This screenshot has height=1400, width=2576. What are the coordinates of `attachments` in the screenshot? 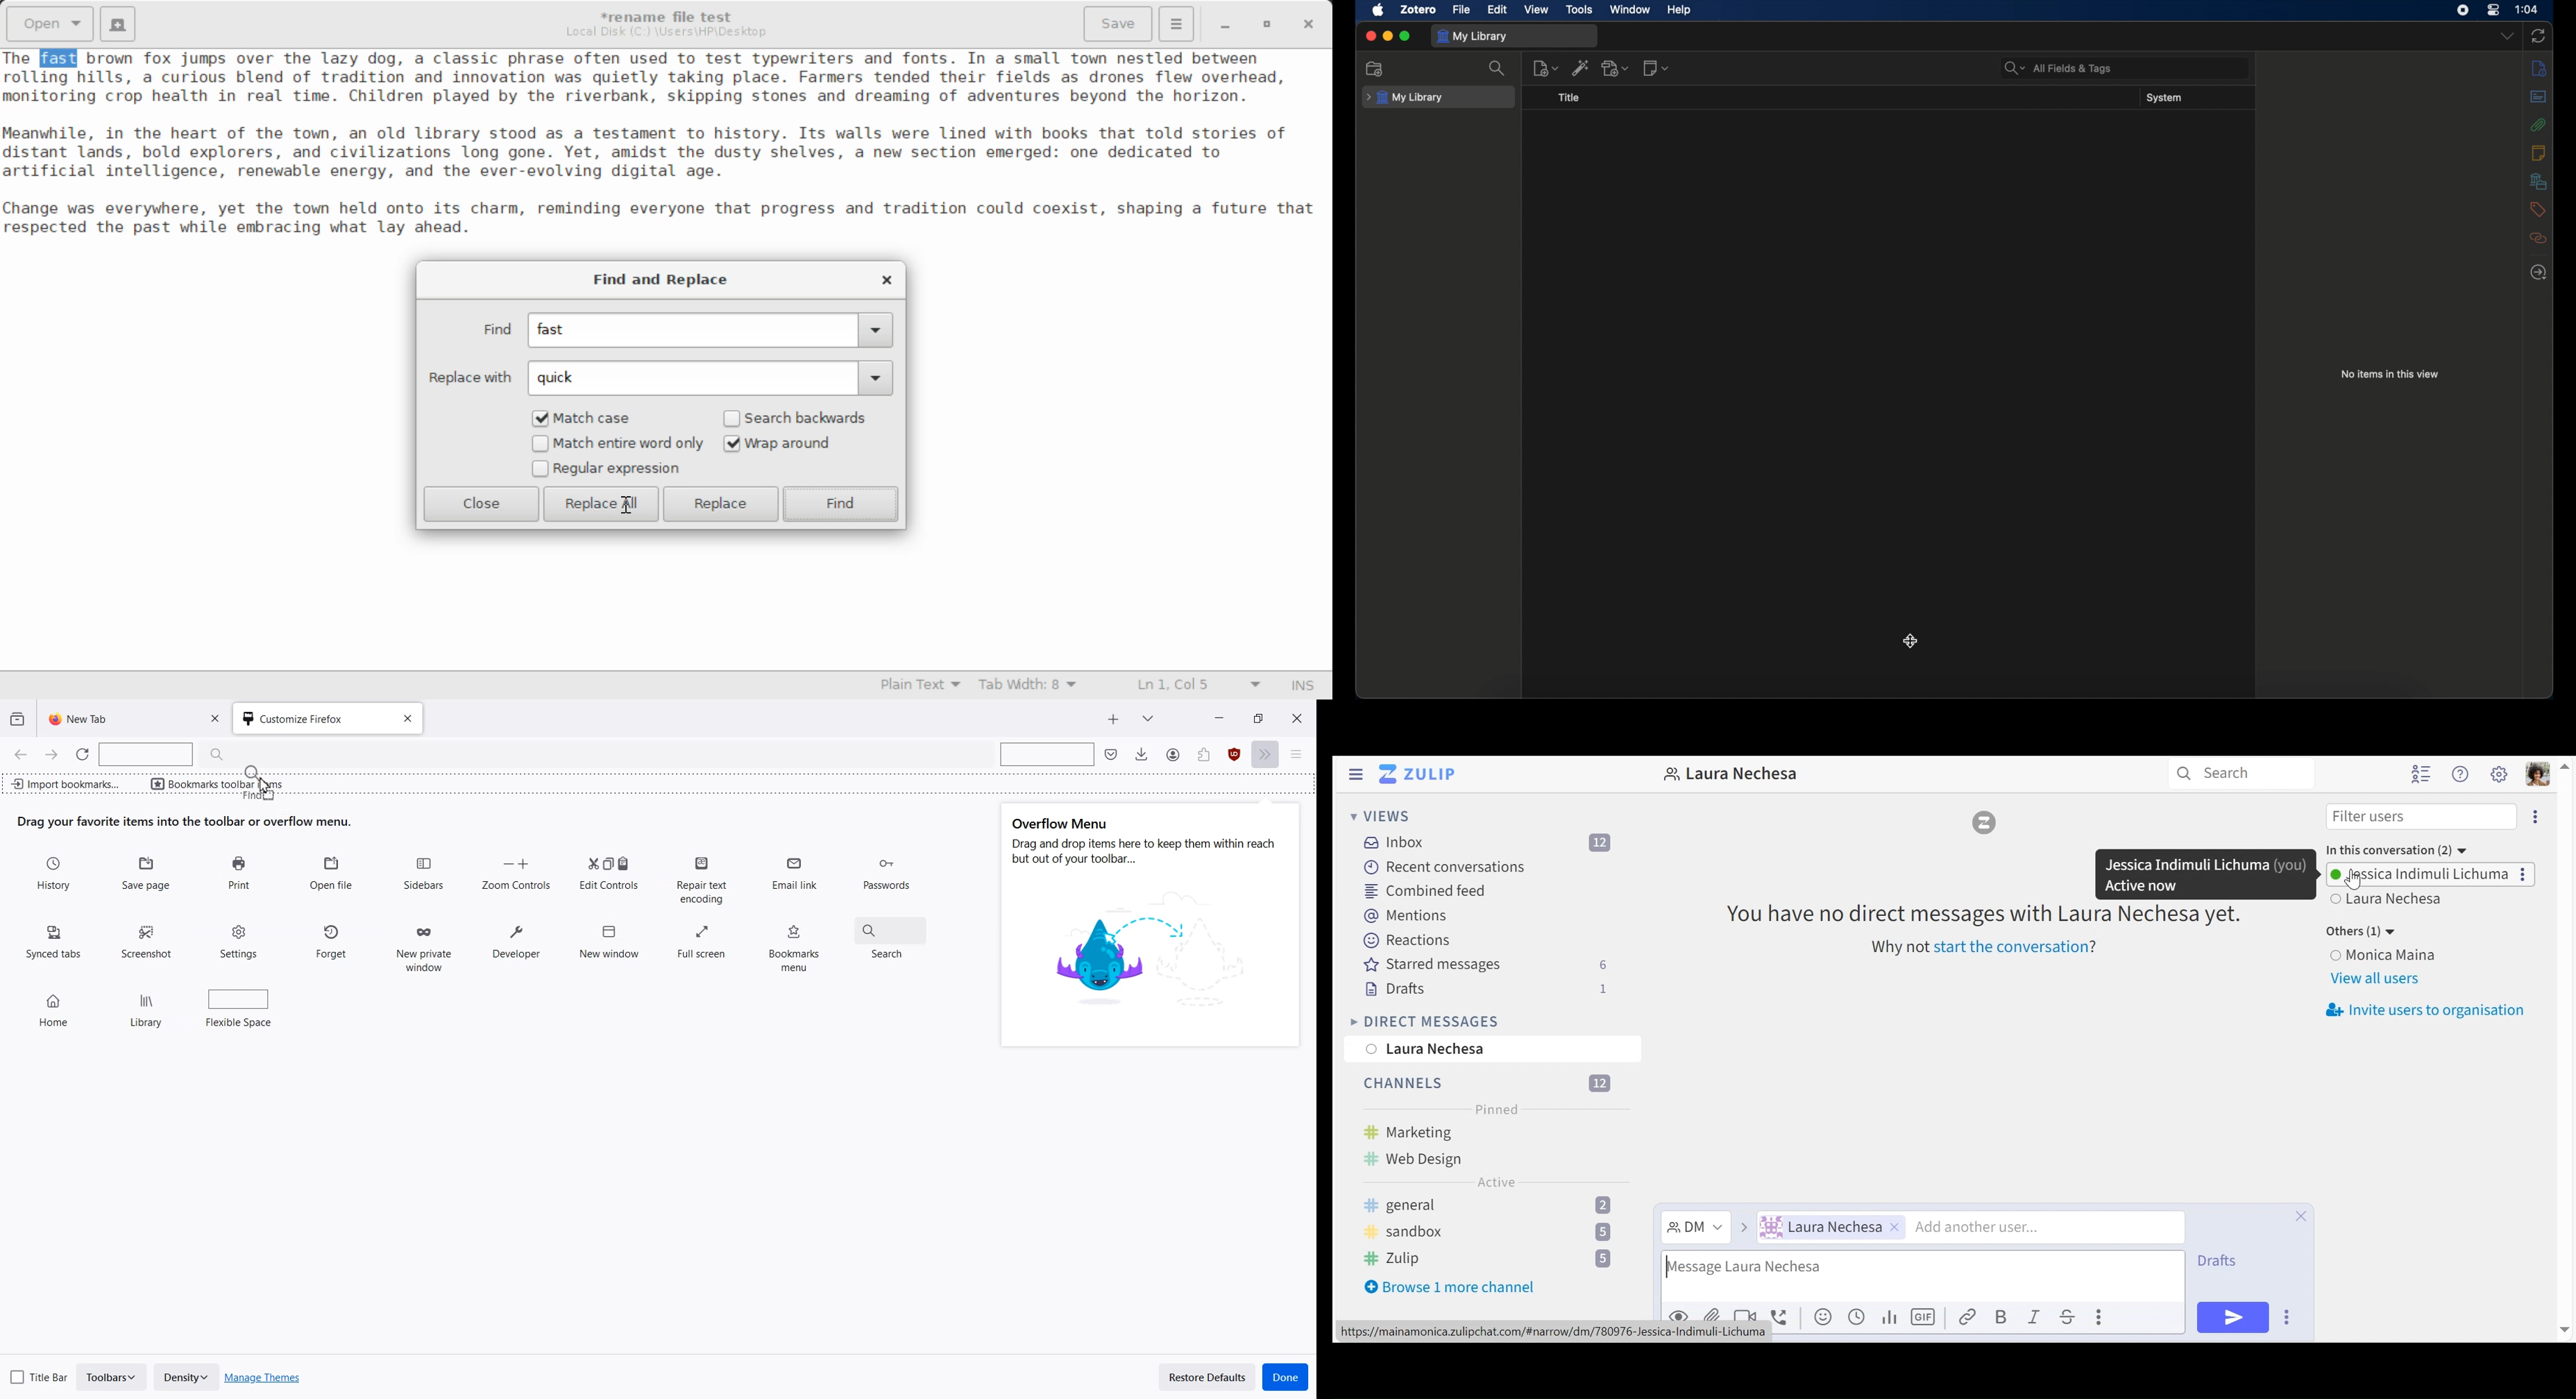 It's located at (2538, 124).